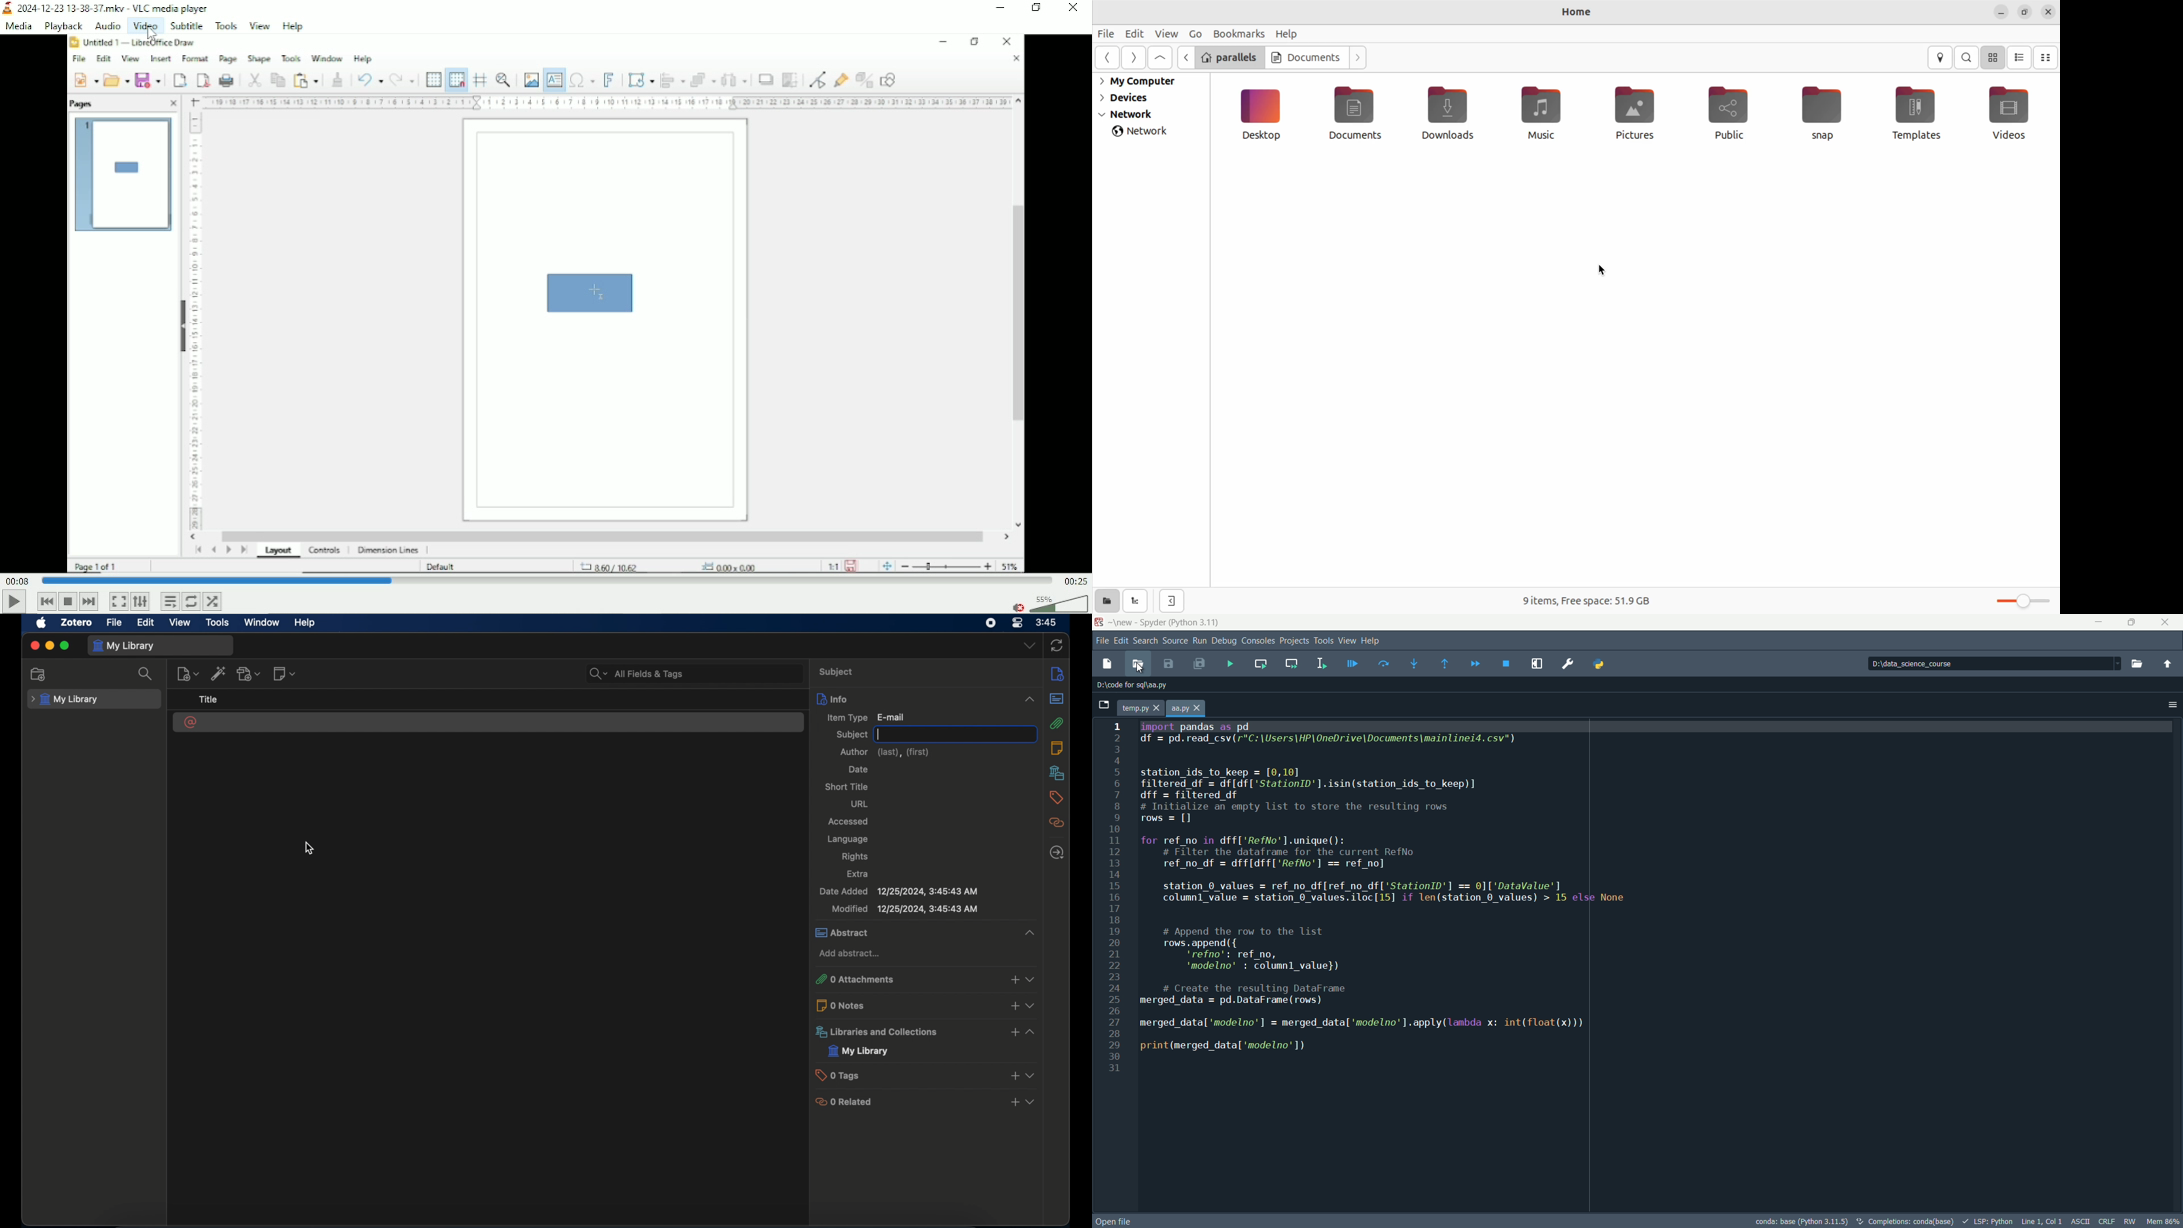 The height and width of the screenshot is (1232, 2184). Describe the element at coordinates (1057, 748) in the screenshot. I see `notes` at that location.